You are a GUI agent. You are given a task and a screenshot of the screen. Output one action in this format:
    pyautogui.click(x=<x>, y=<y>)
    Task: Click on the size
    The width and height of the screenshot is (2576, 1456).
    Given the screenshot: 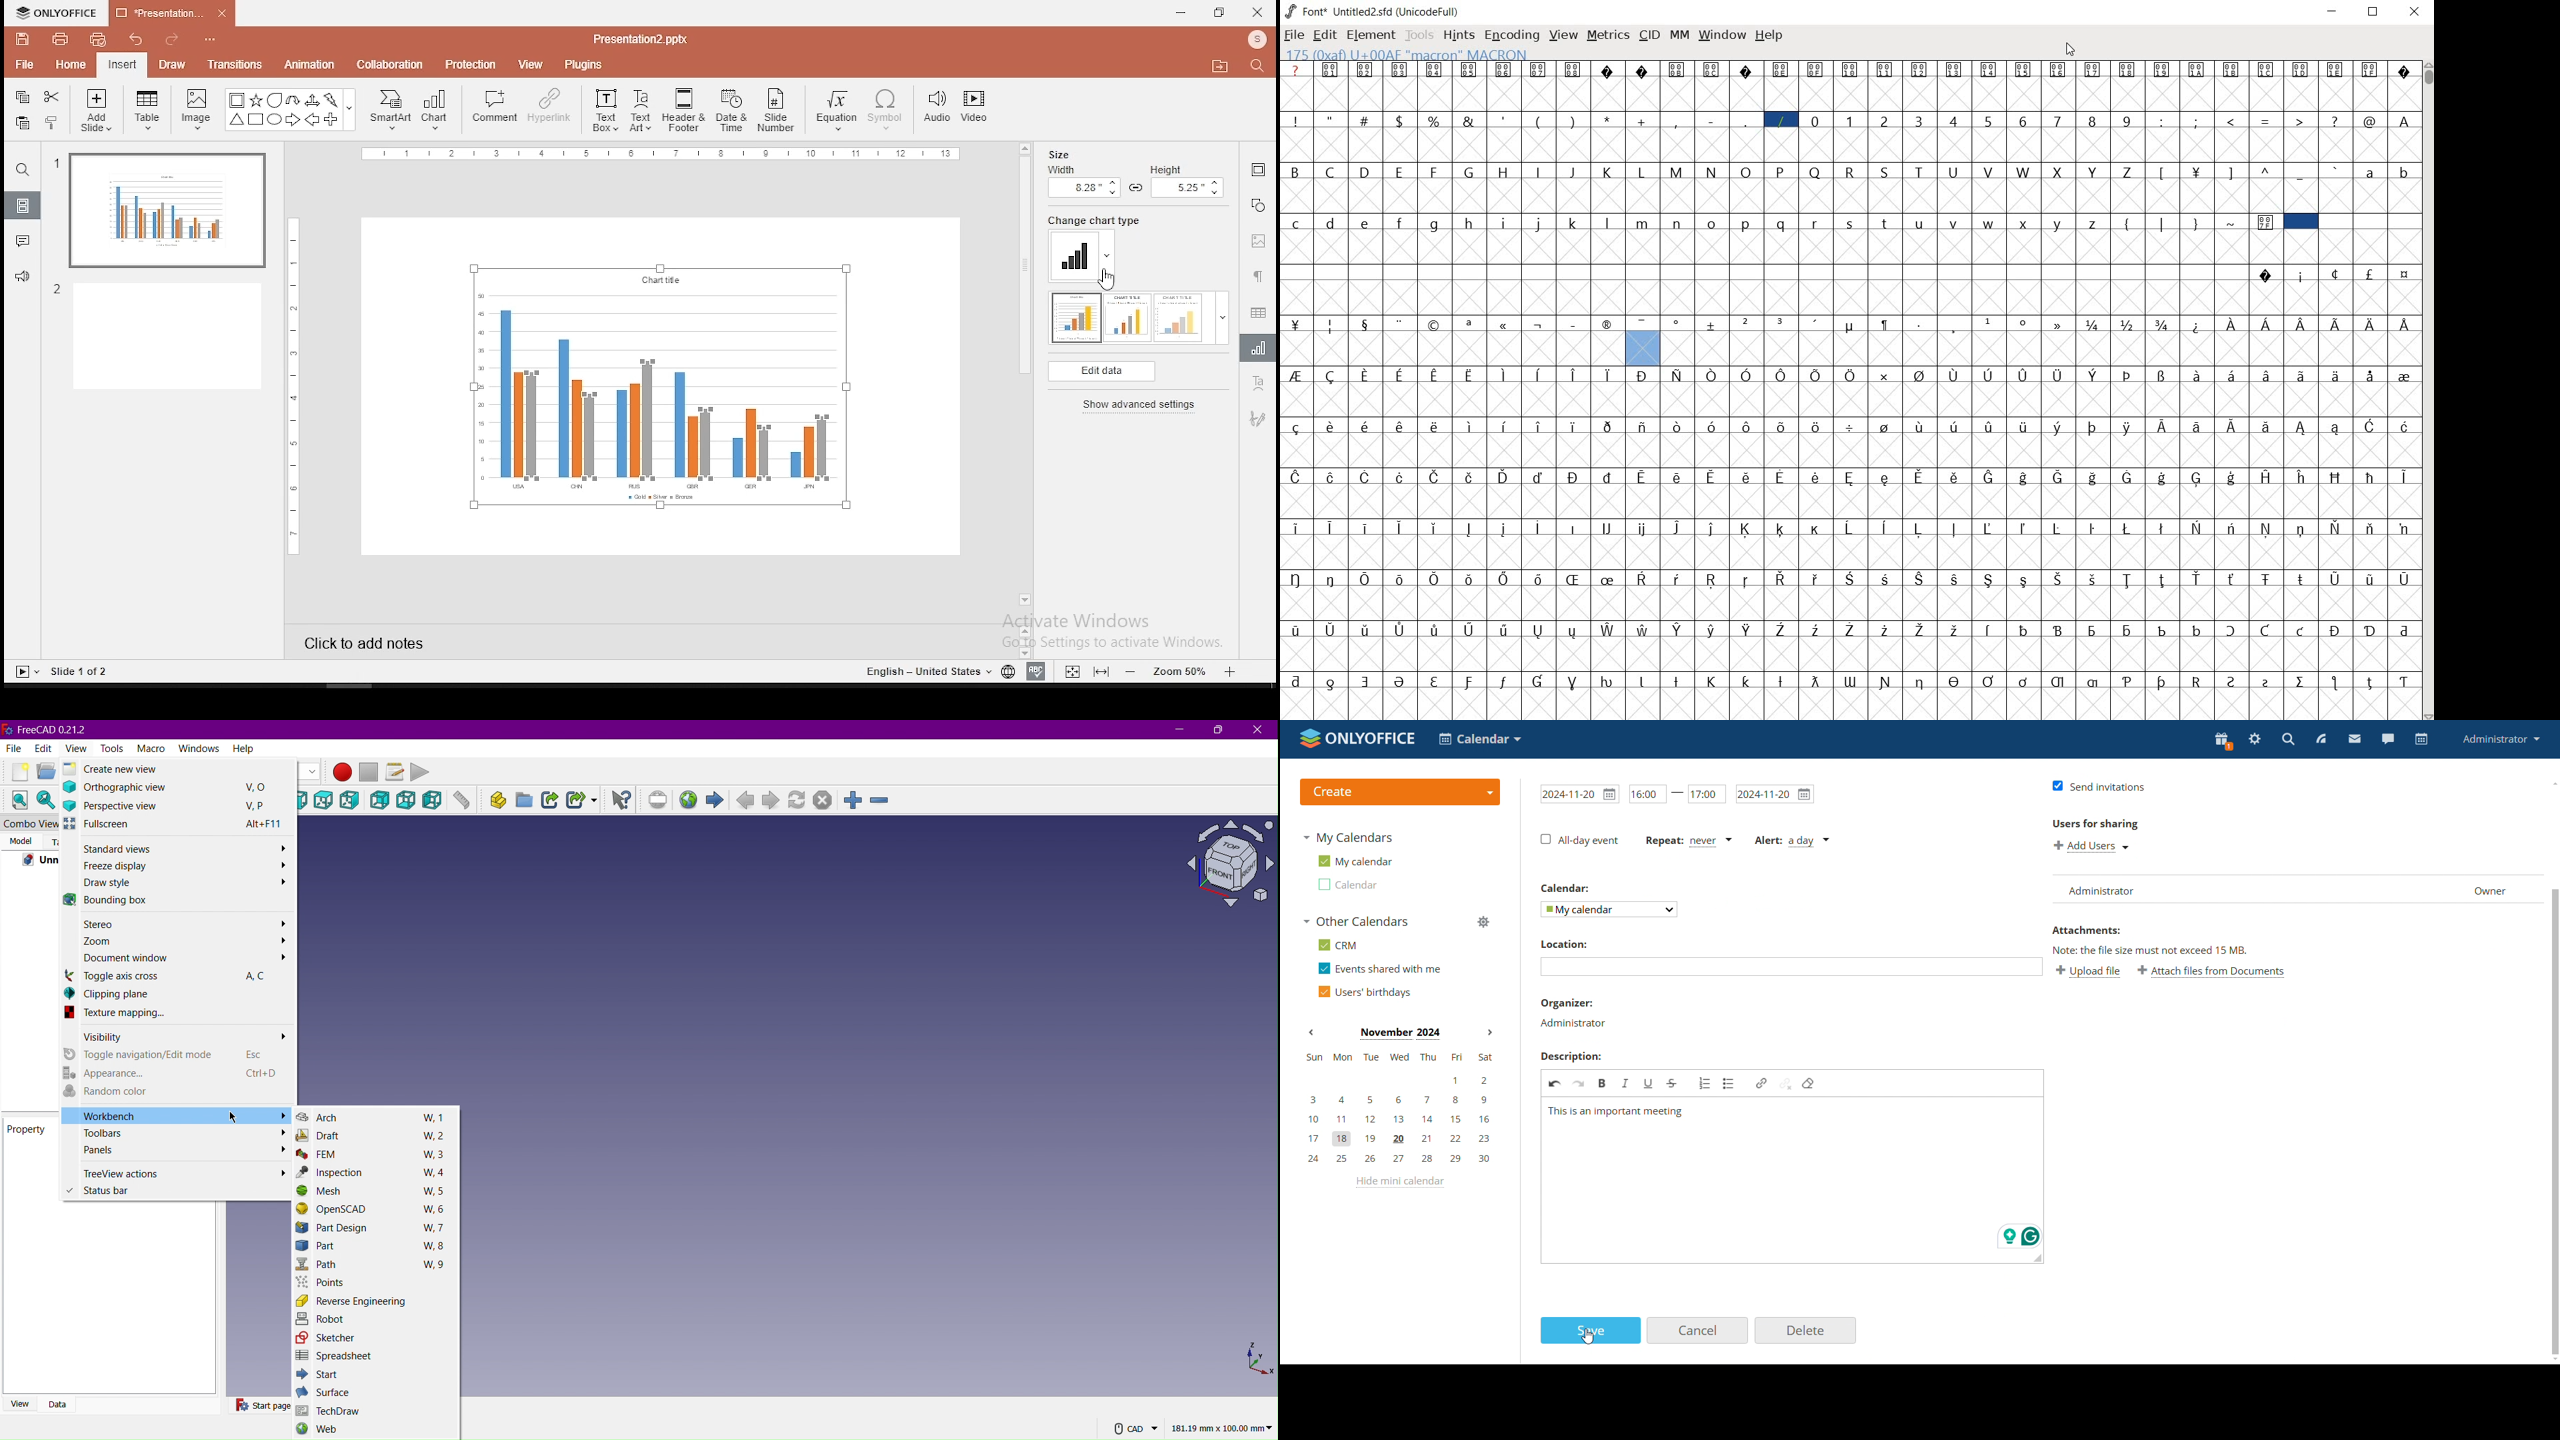 What is the action you would take?
    pyautogui.click(x=1055, y=153)
    